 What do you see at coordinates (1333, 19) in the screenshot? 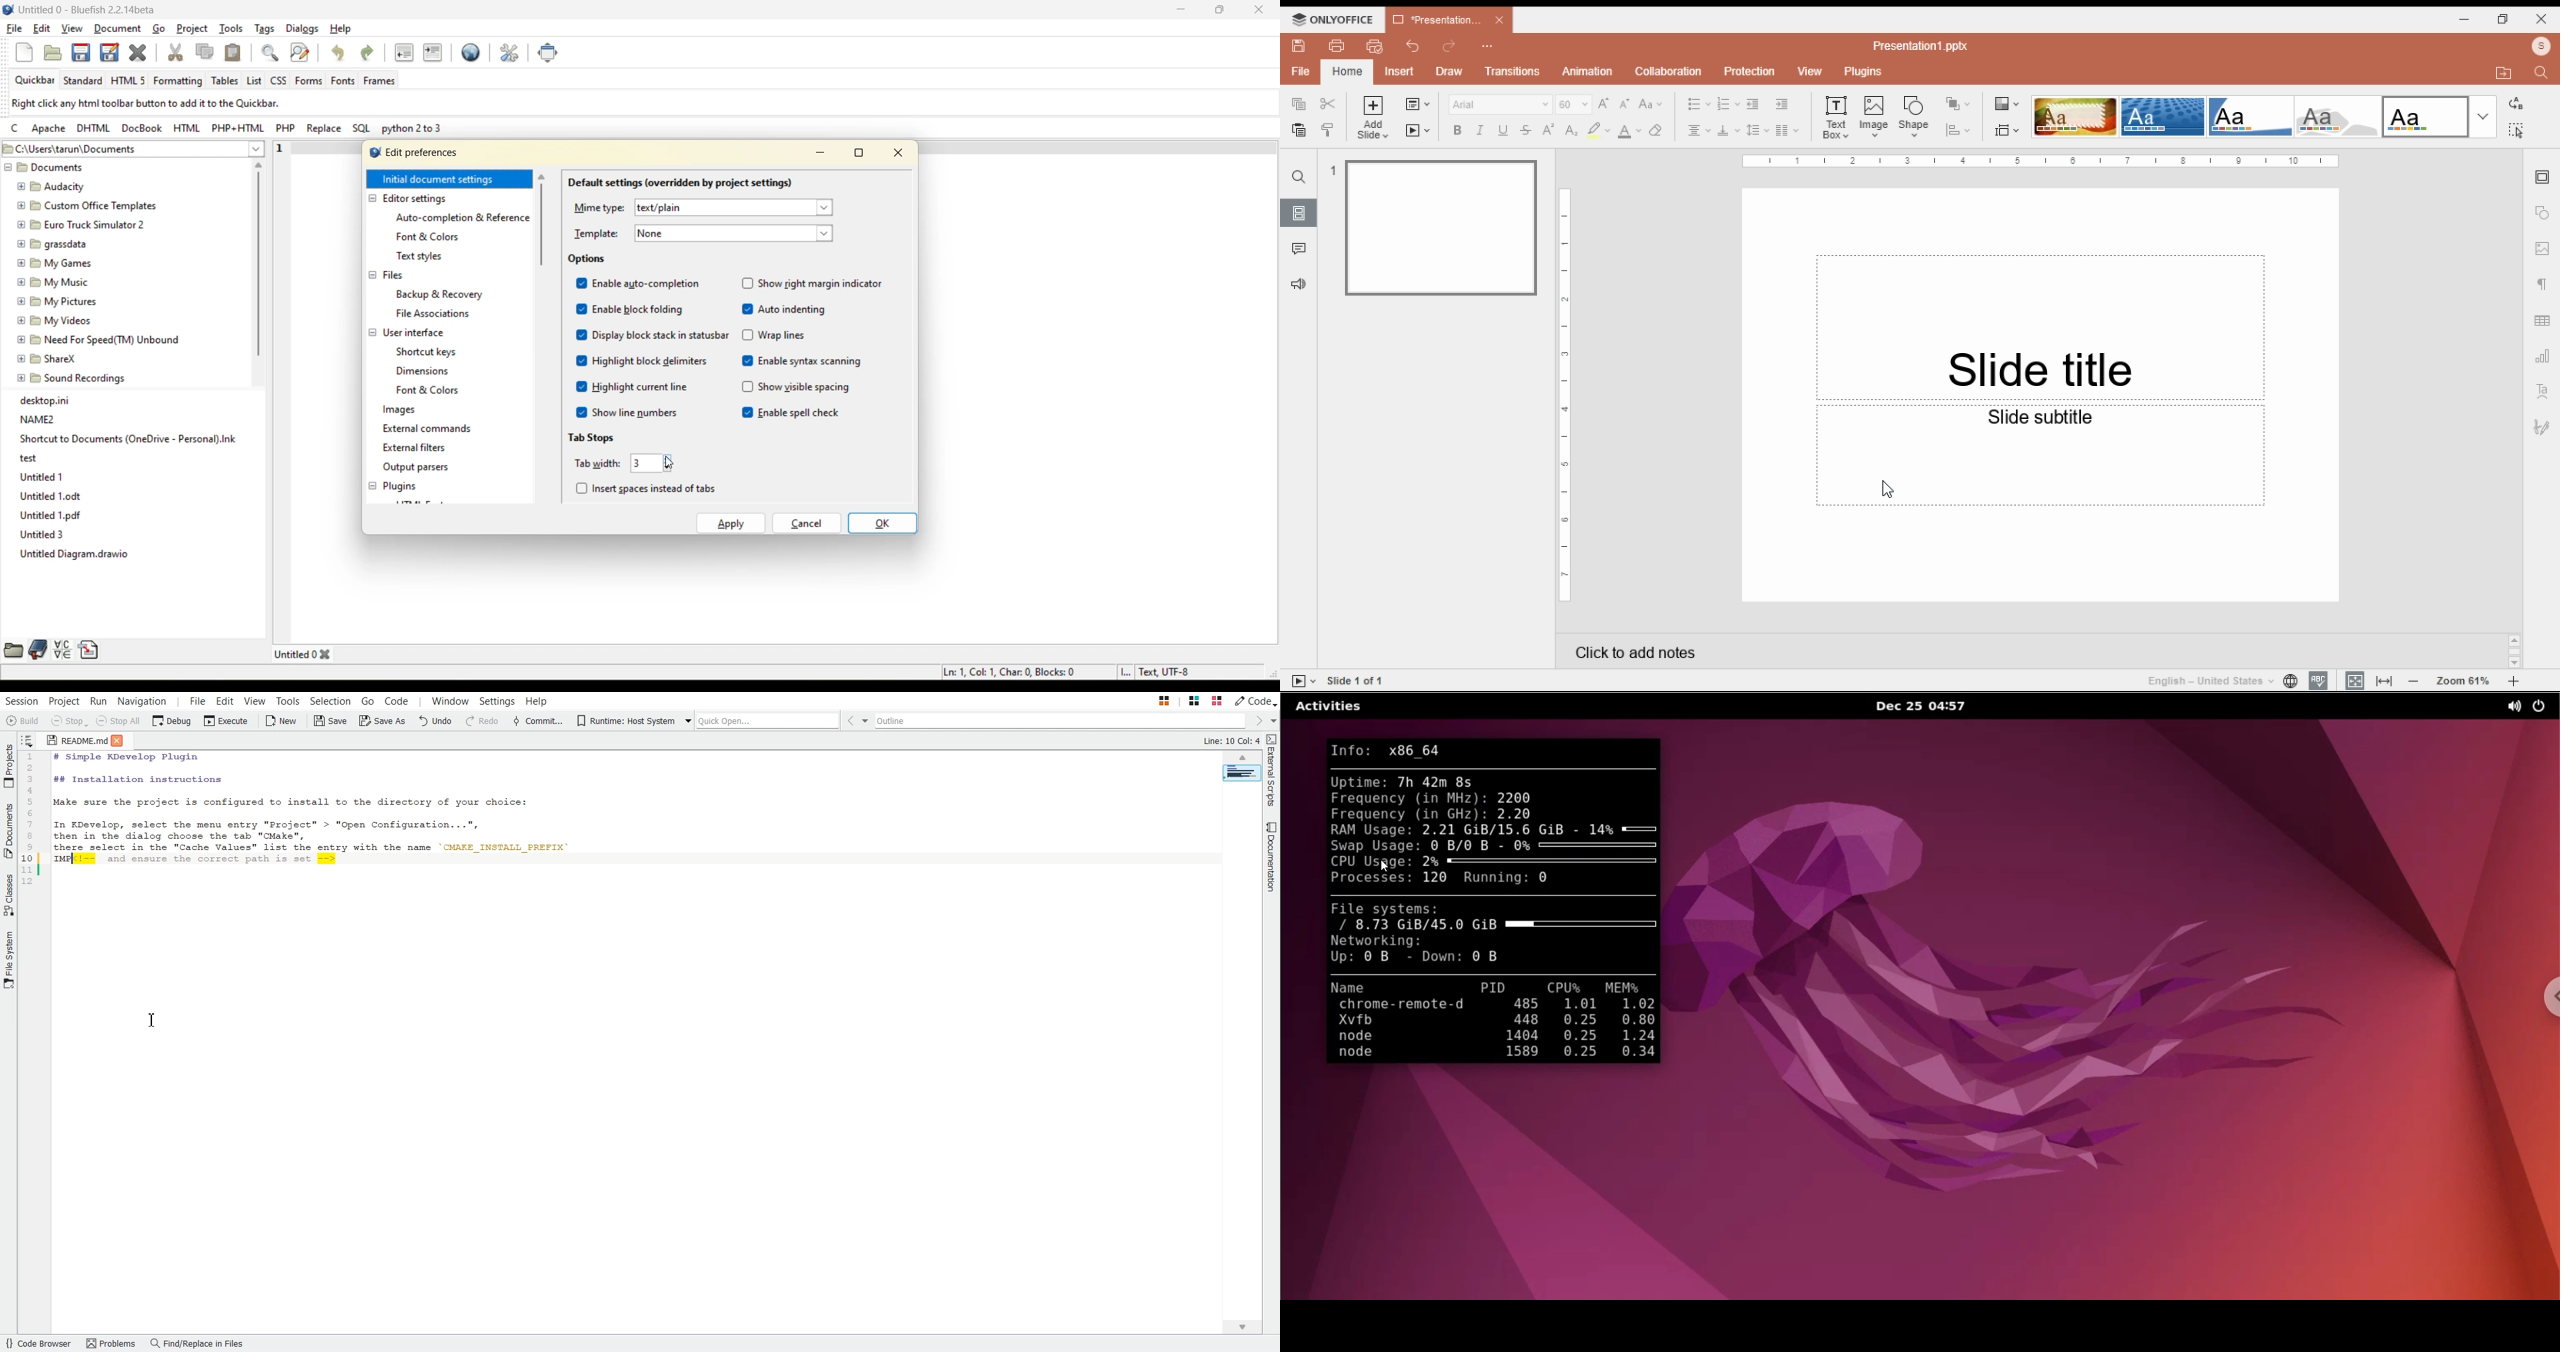
I see `ONLYOFFICE` at bounding box center [1333, 19].